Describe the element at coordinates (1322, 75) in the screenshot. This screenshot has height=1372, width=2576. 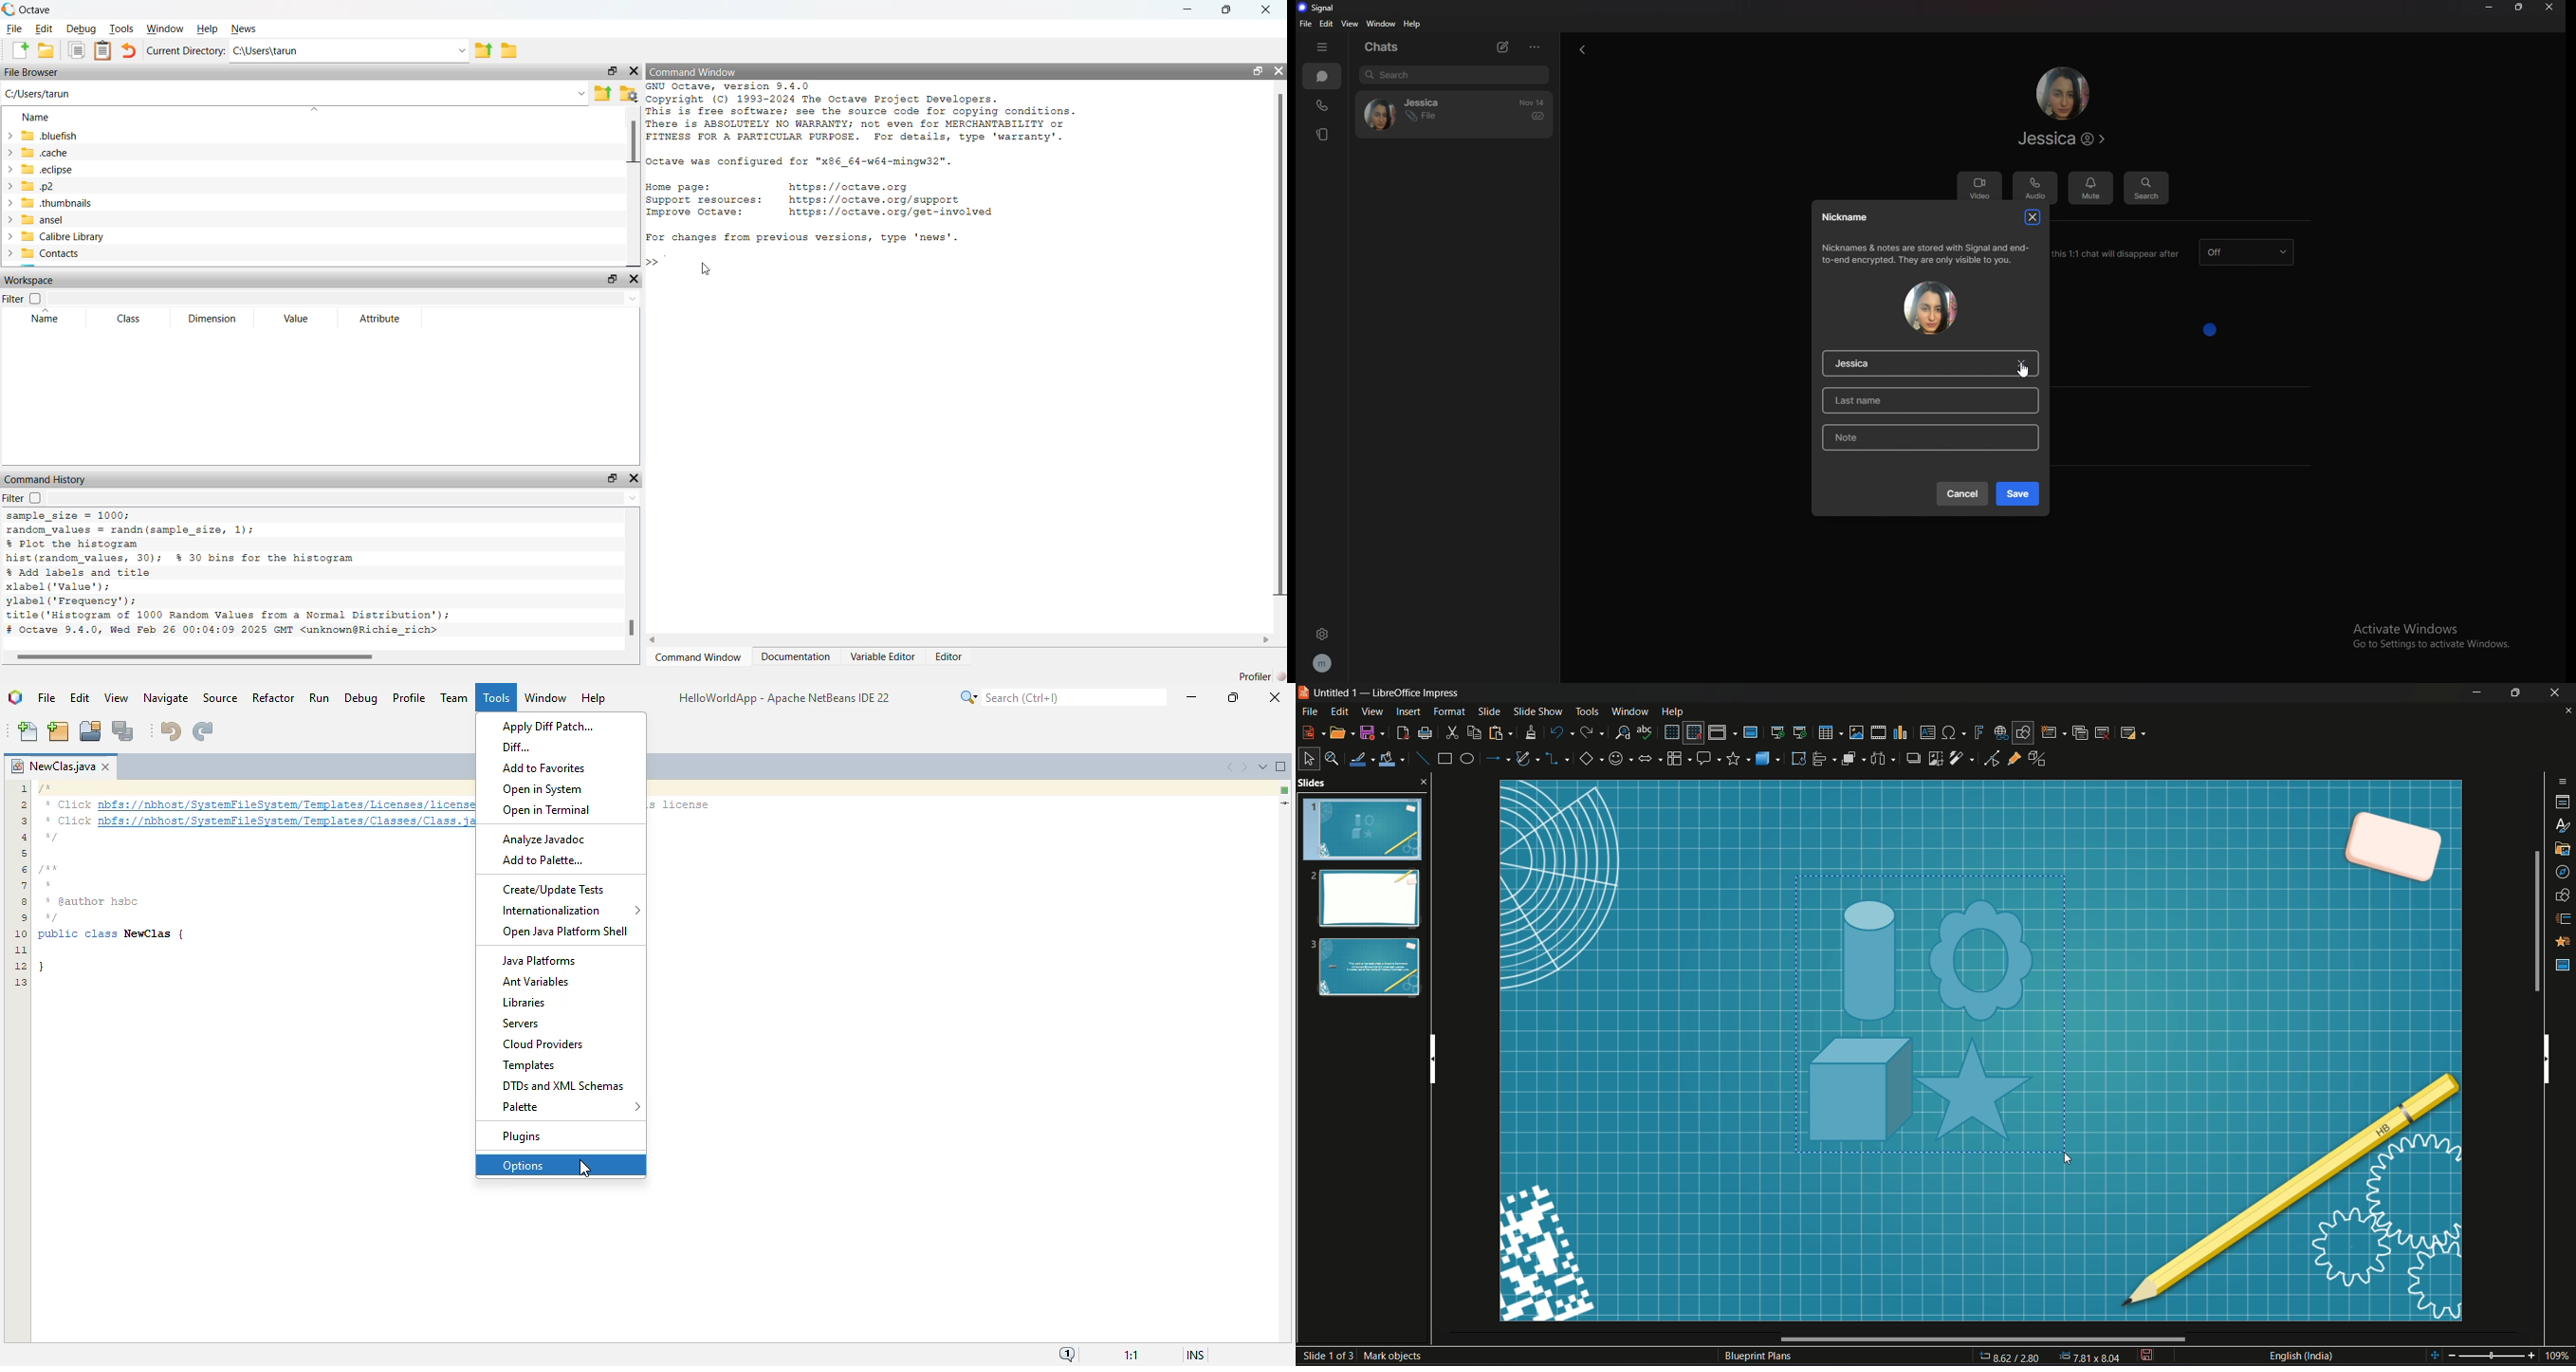
I see `chats` at that location.